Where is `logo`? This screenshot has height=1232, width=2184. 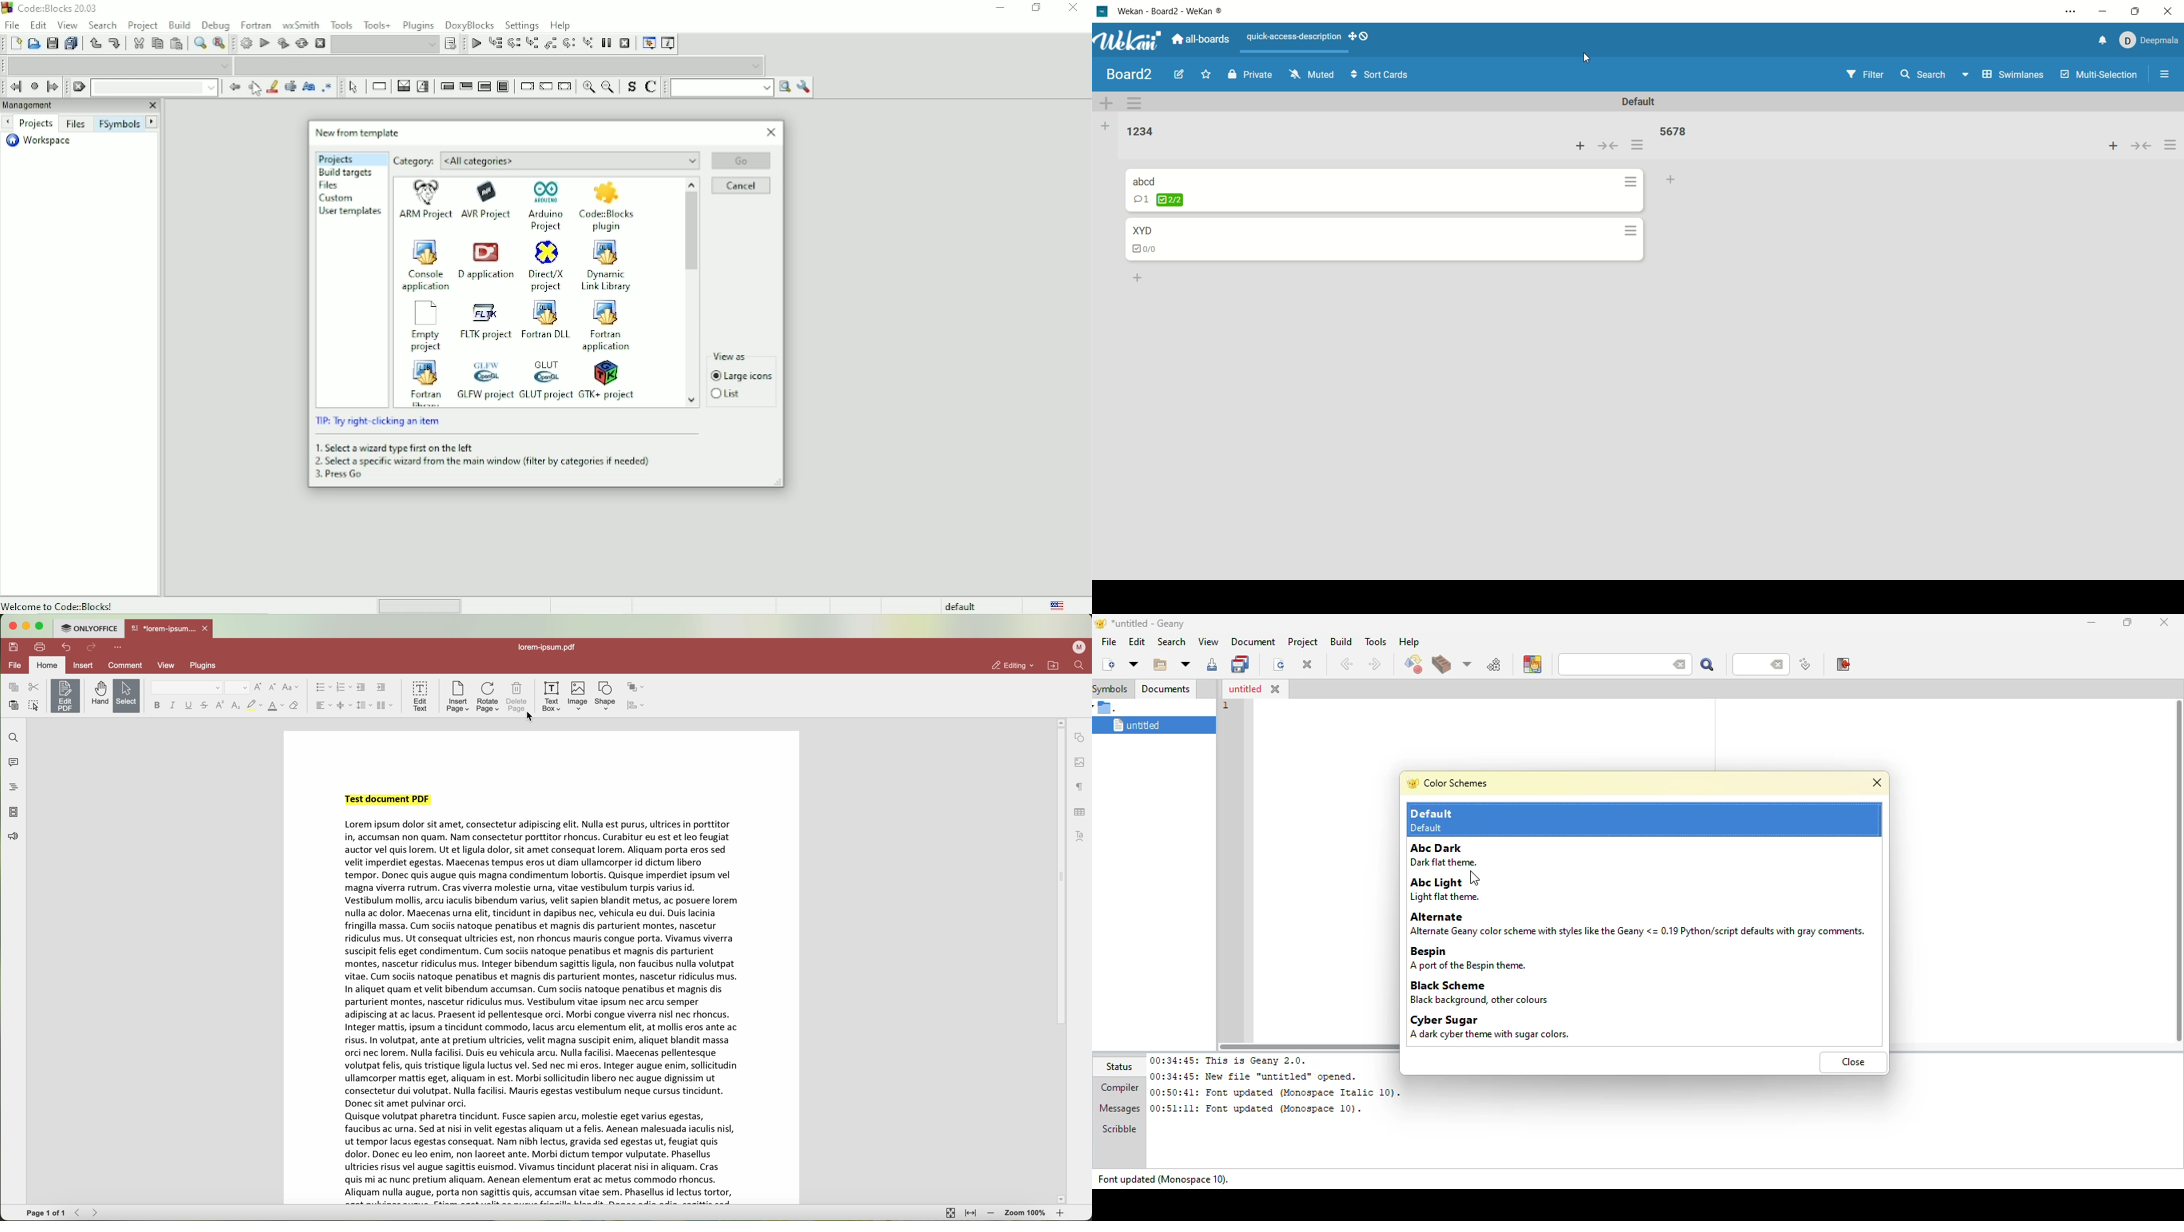 logo is located at coordinates (1099, 623).